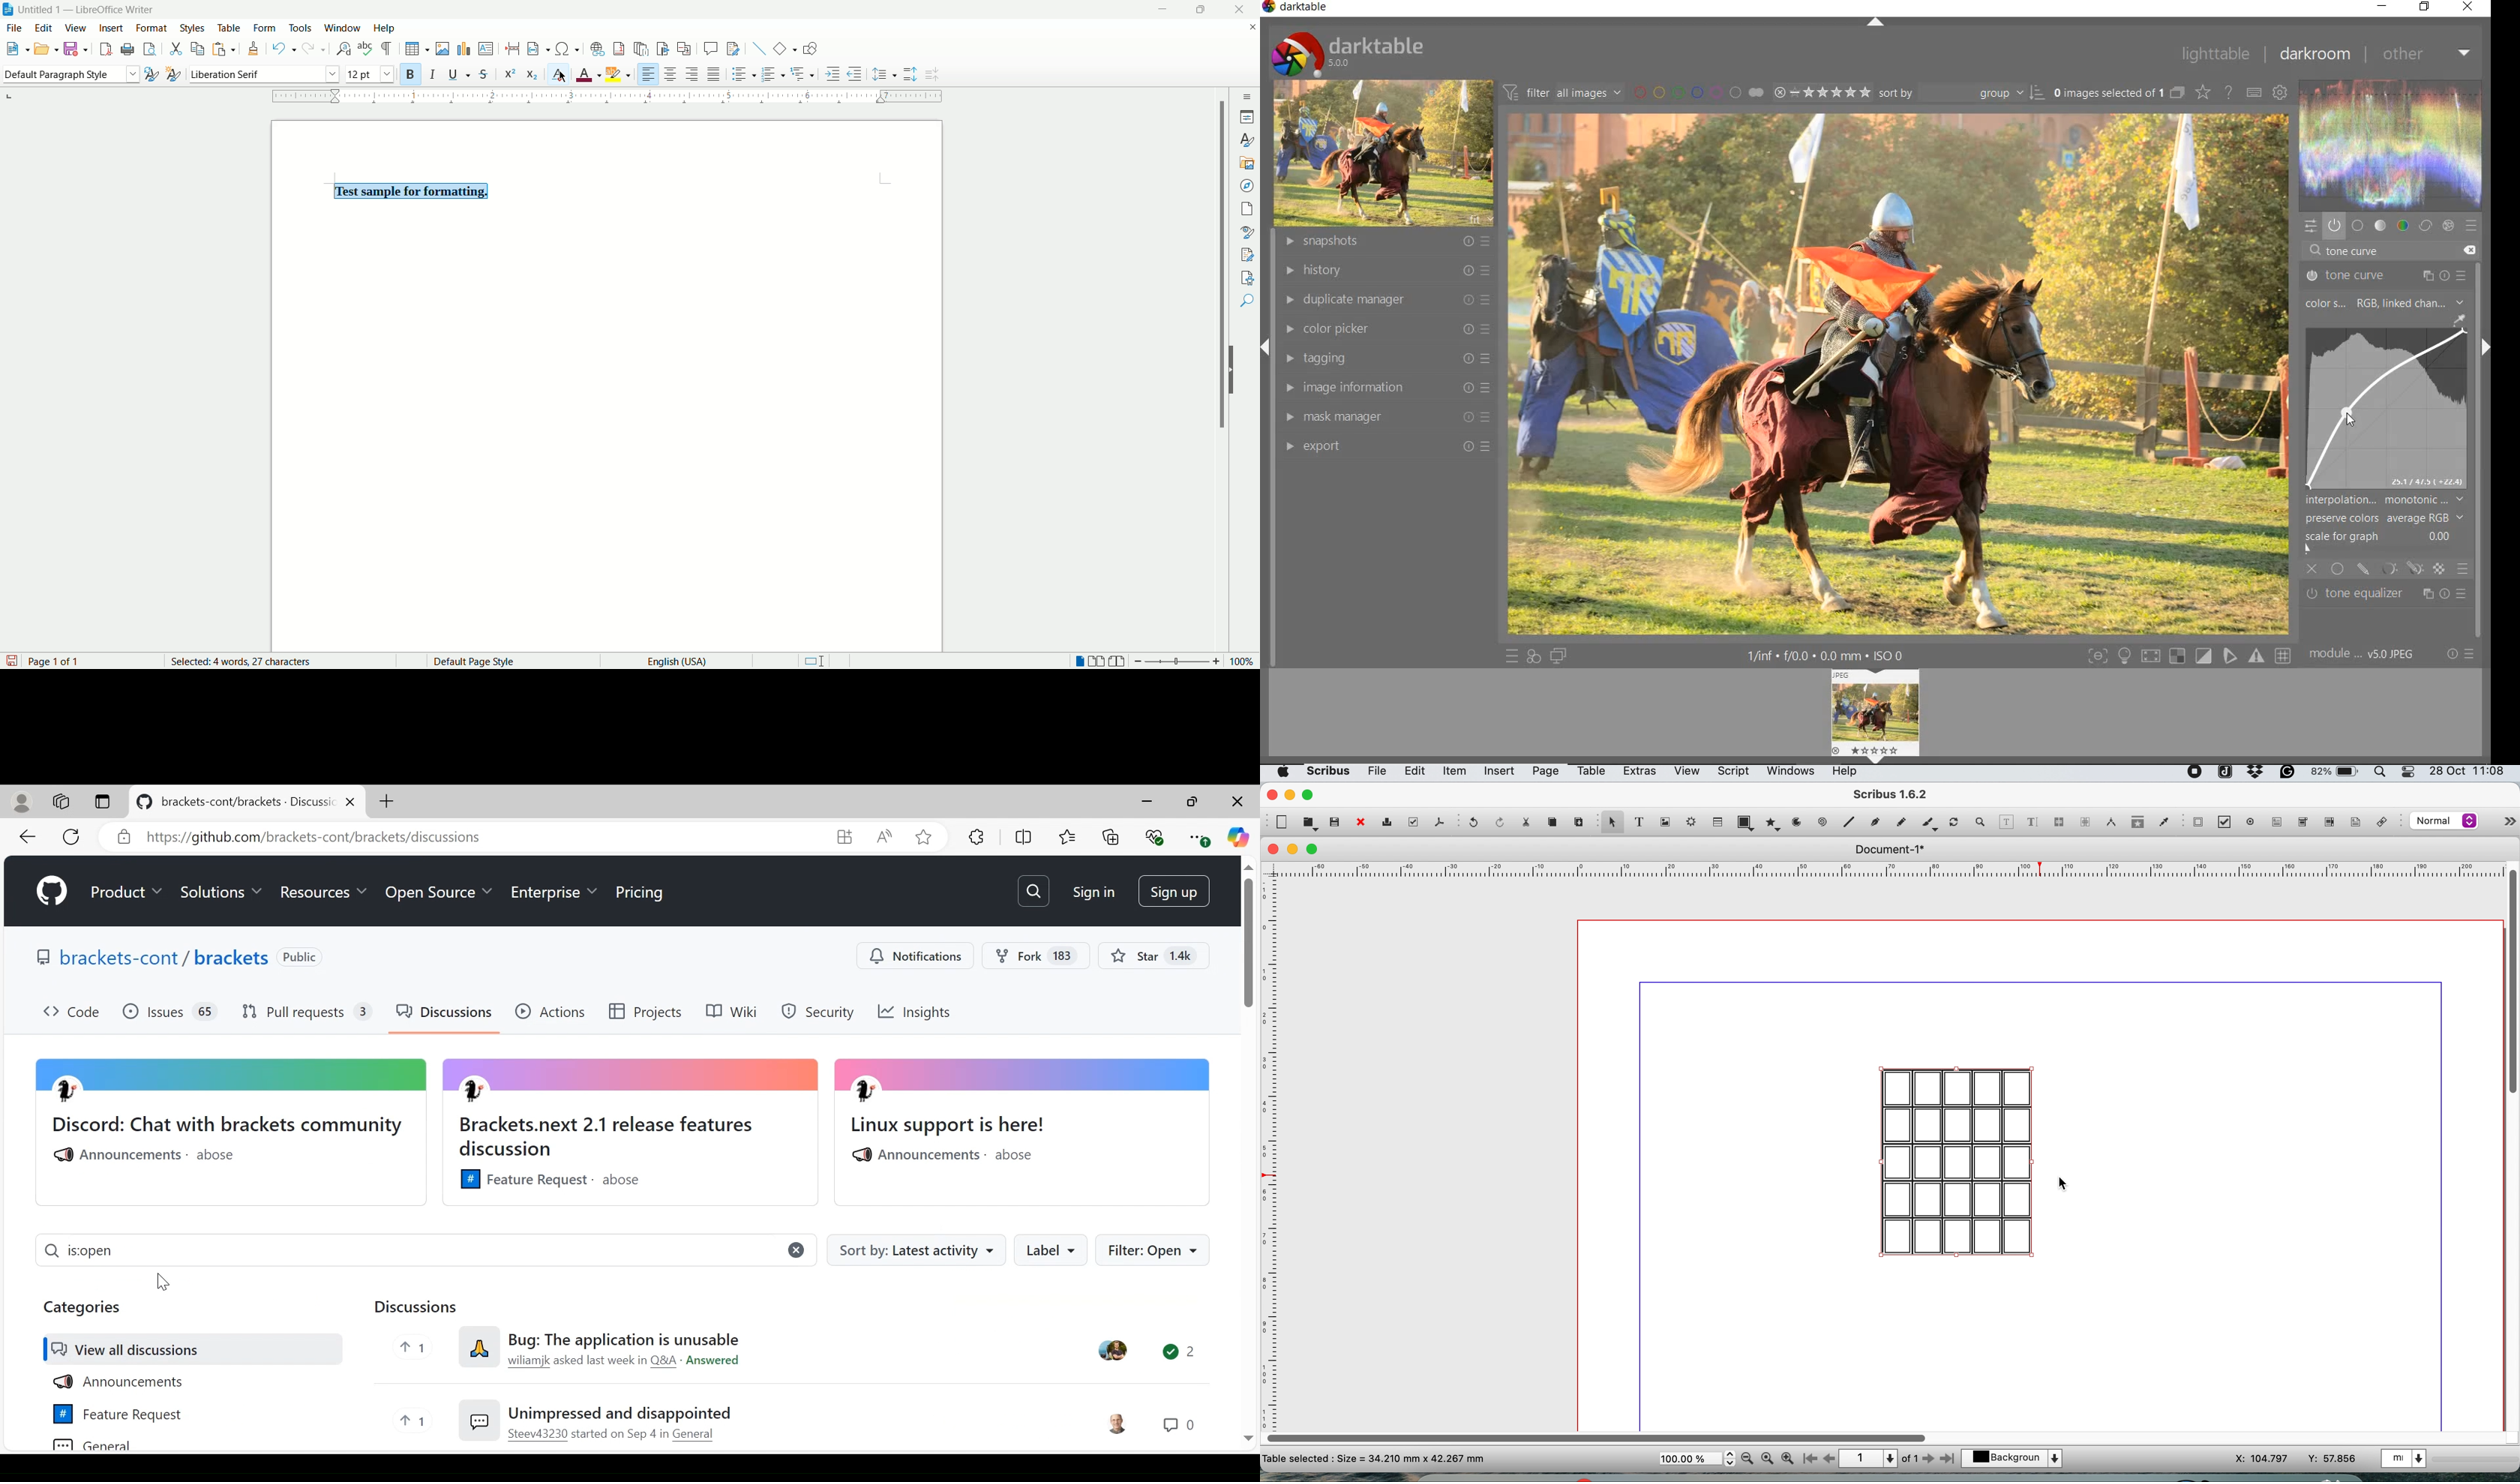 The image size is (2520, 1484). Describe the element at coordinates (1512, 657) in the screenshot. I see `quick access to presets` at that location.